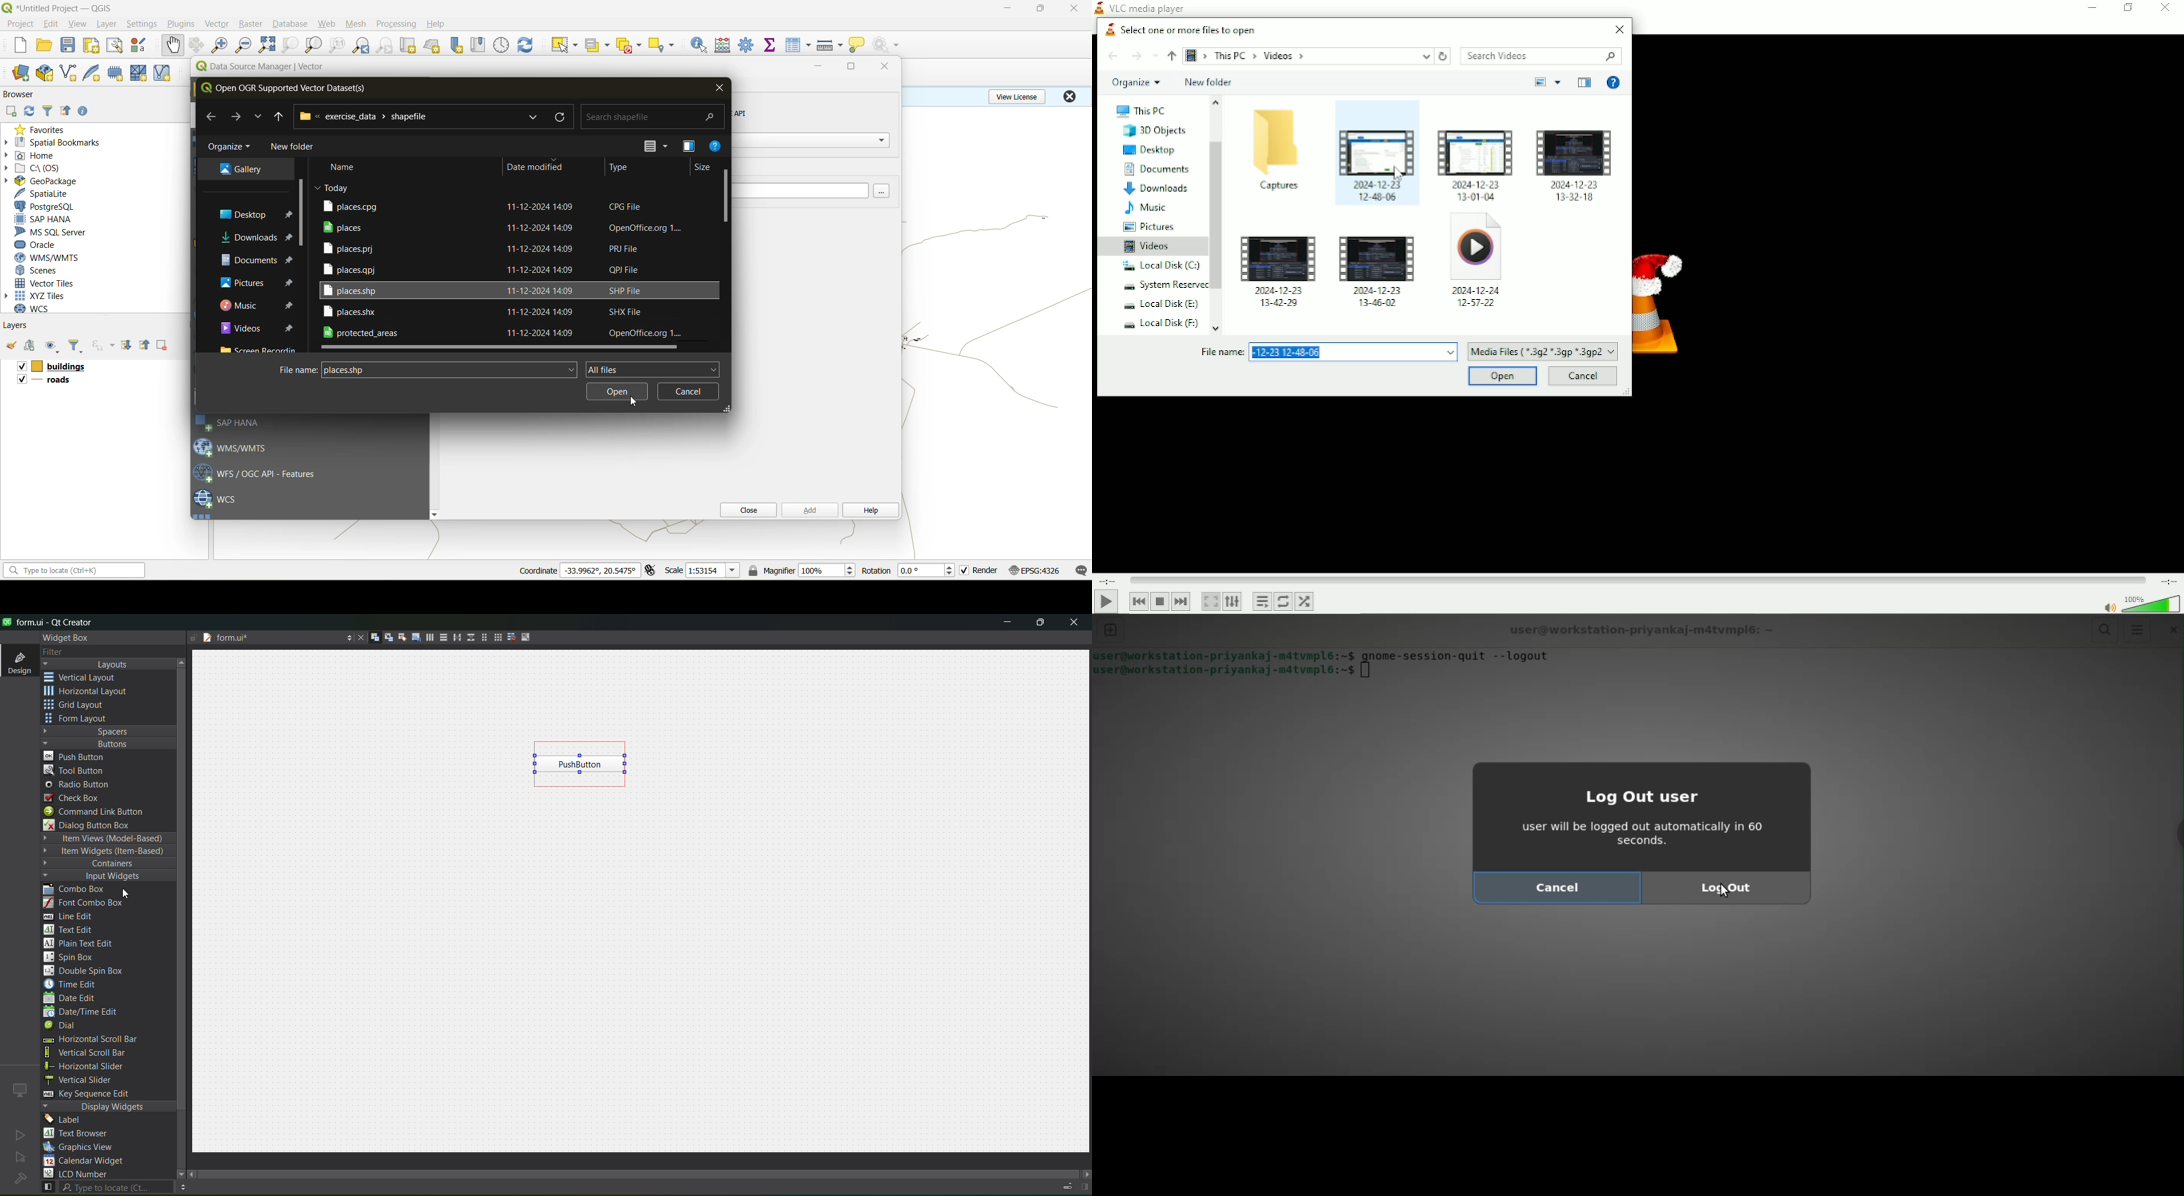  Describe the element at coordinates (1613, 83) in the screenshot. I see `Help` at that location.